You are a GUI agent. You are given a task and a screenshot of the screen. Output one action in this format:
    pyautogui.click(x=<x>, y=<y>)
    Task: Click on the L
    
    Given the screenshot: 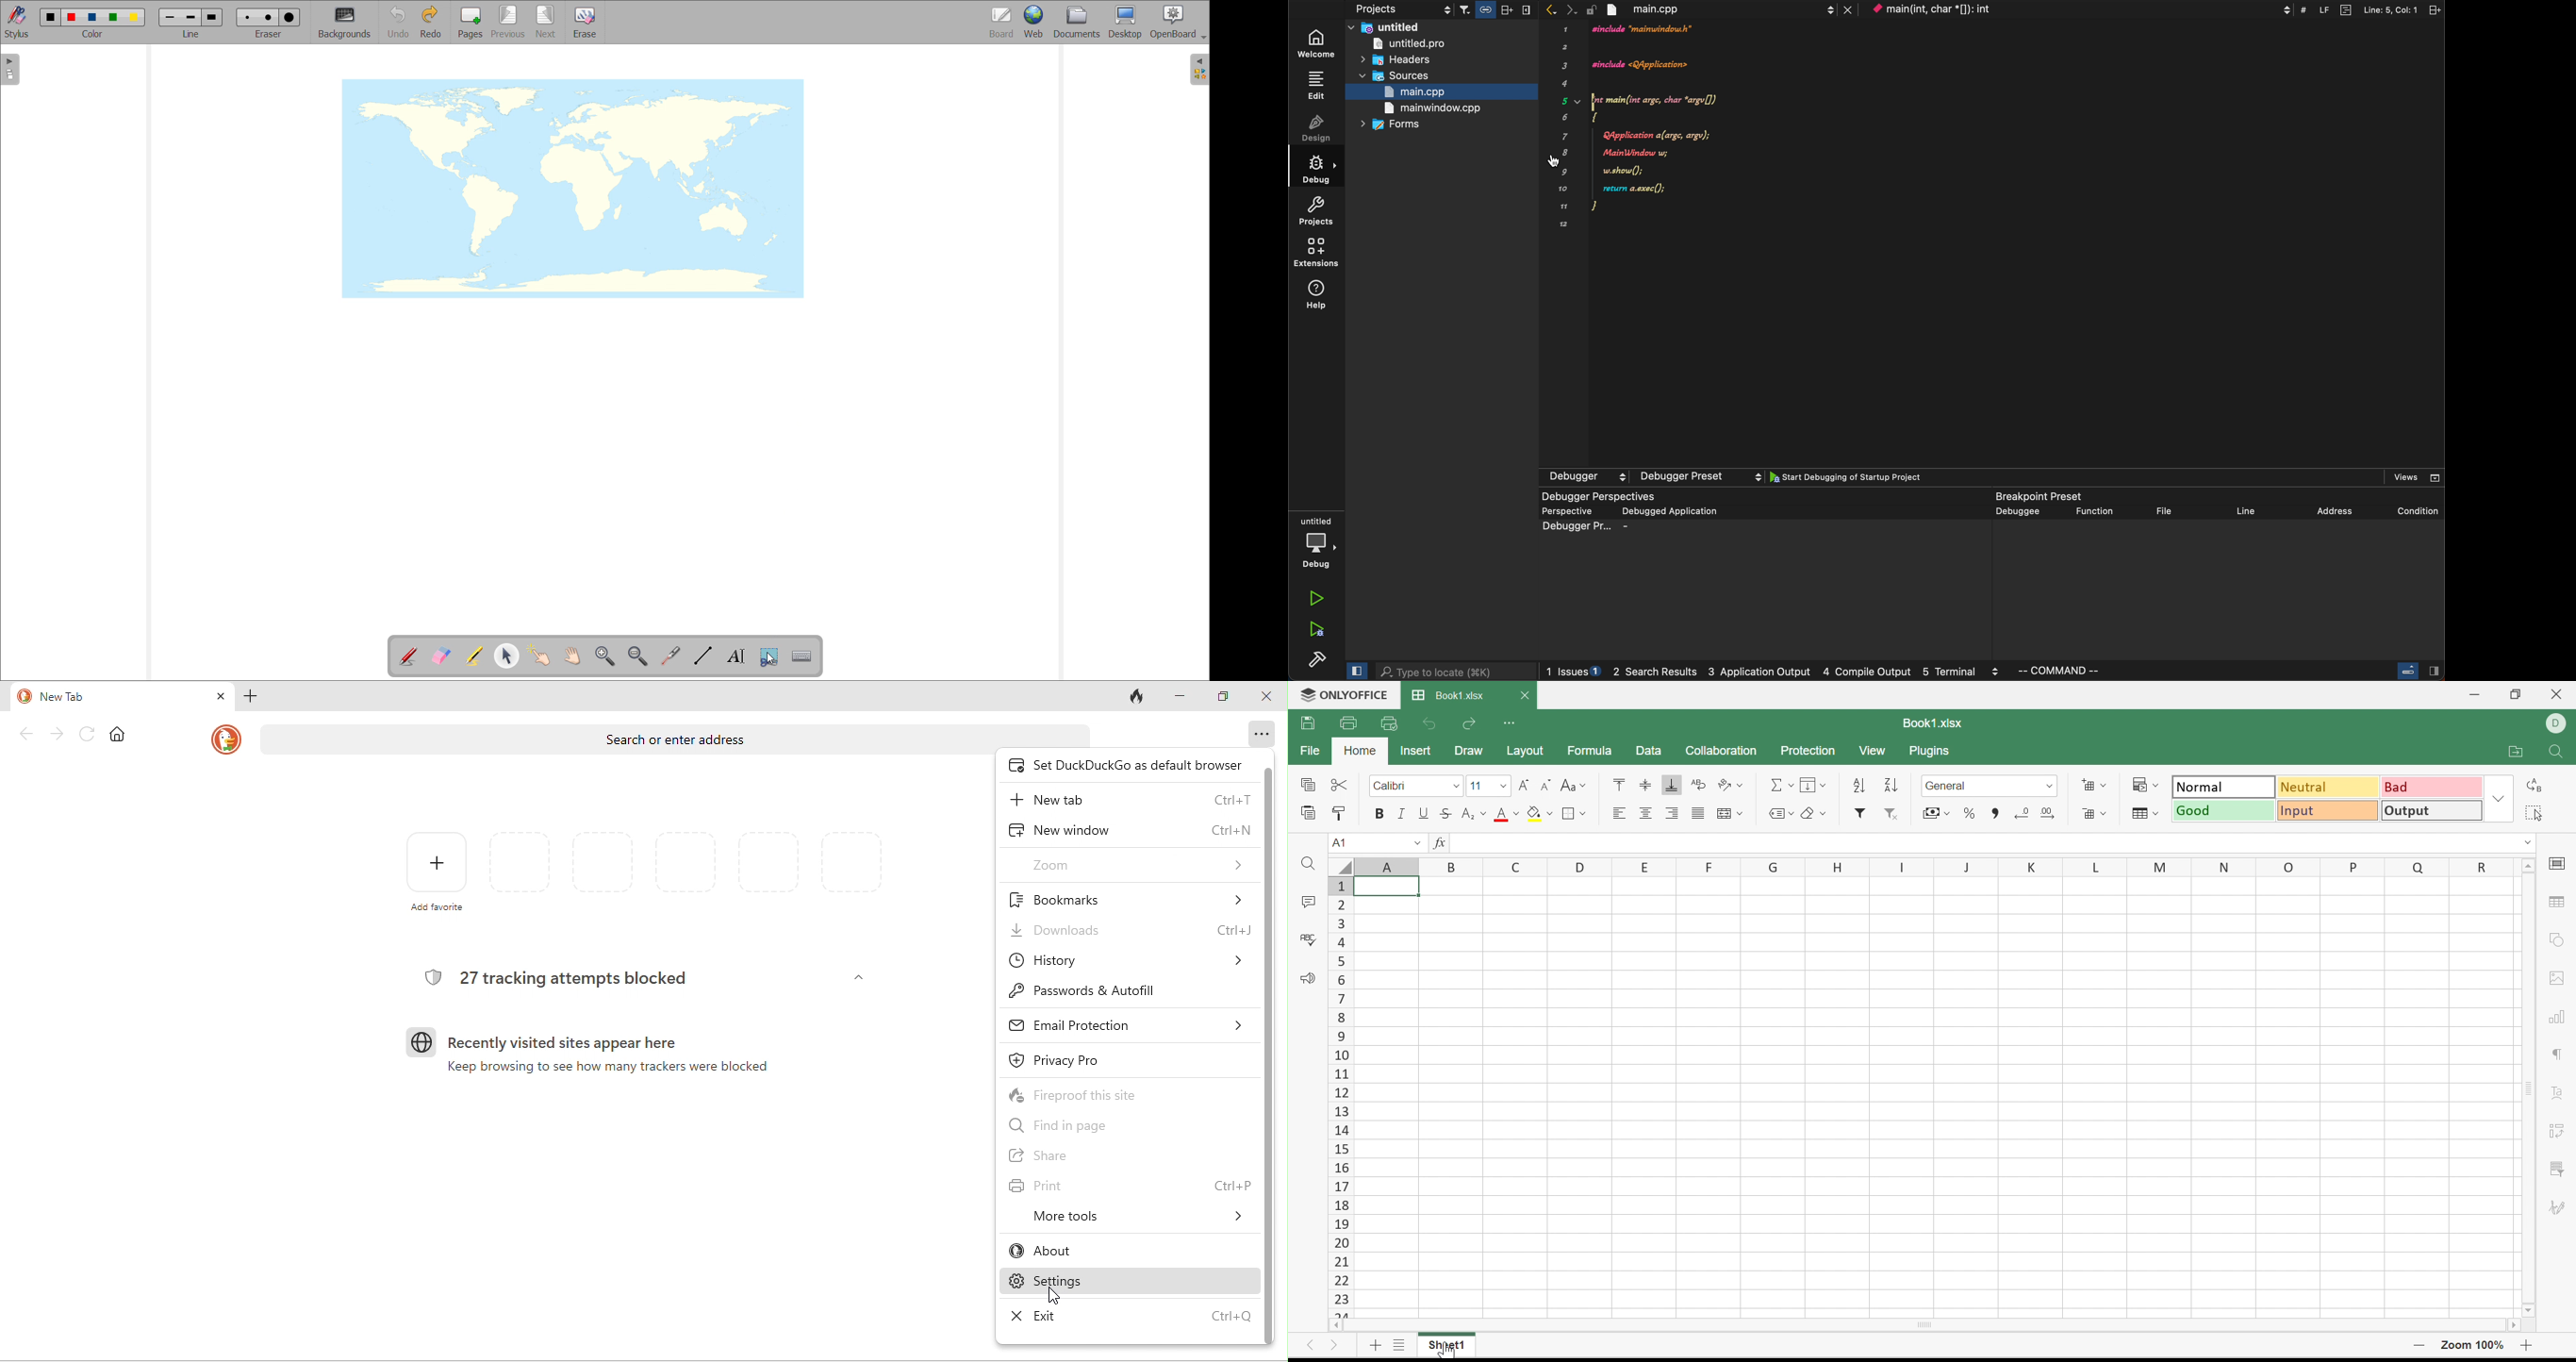 What is the action you would take?
    pyautogui.click(x=2086, y=866)
    